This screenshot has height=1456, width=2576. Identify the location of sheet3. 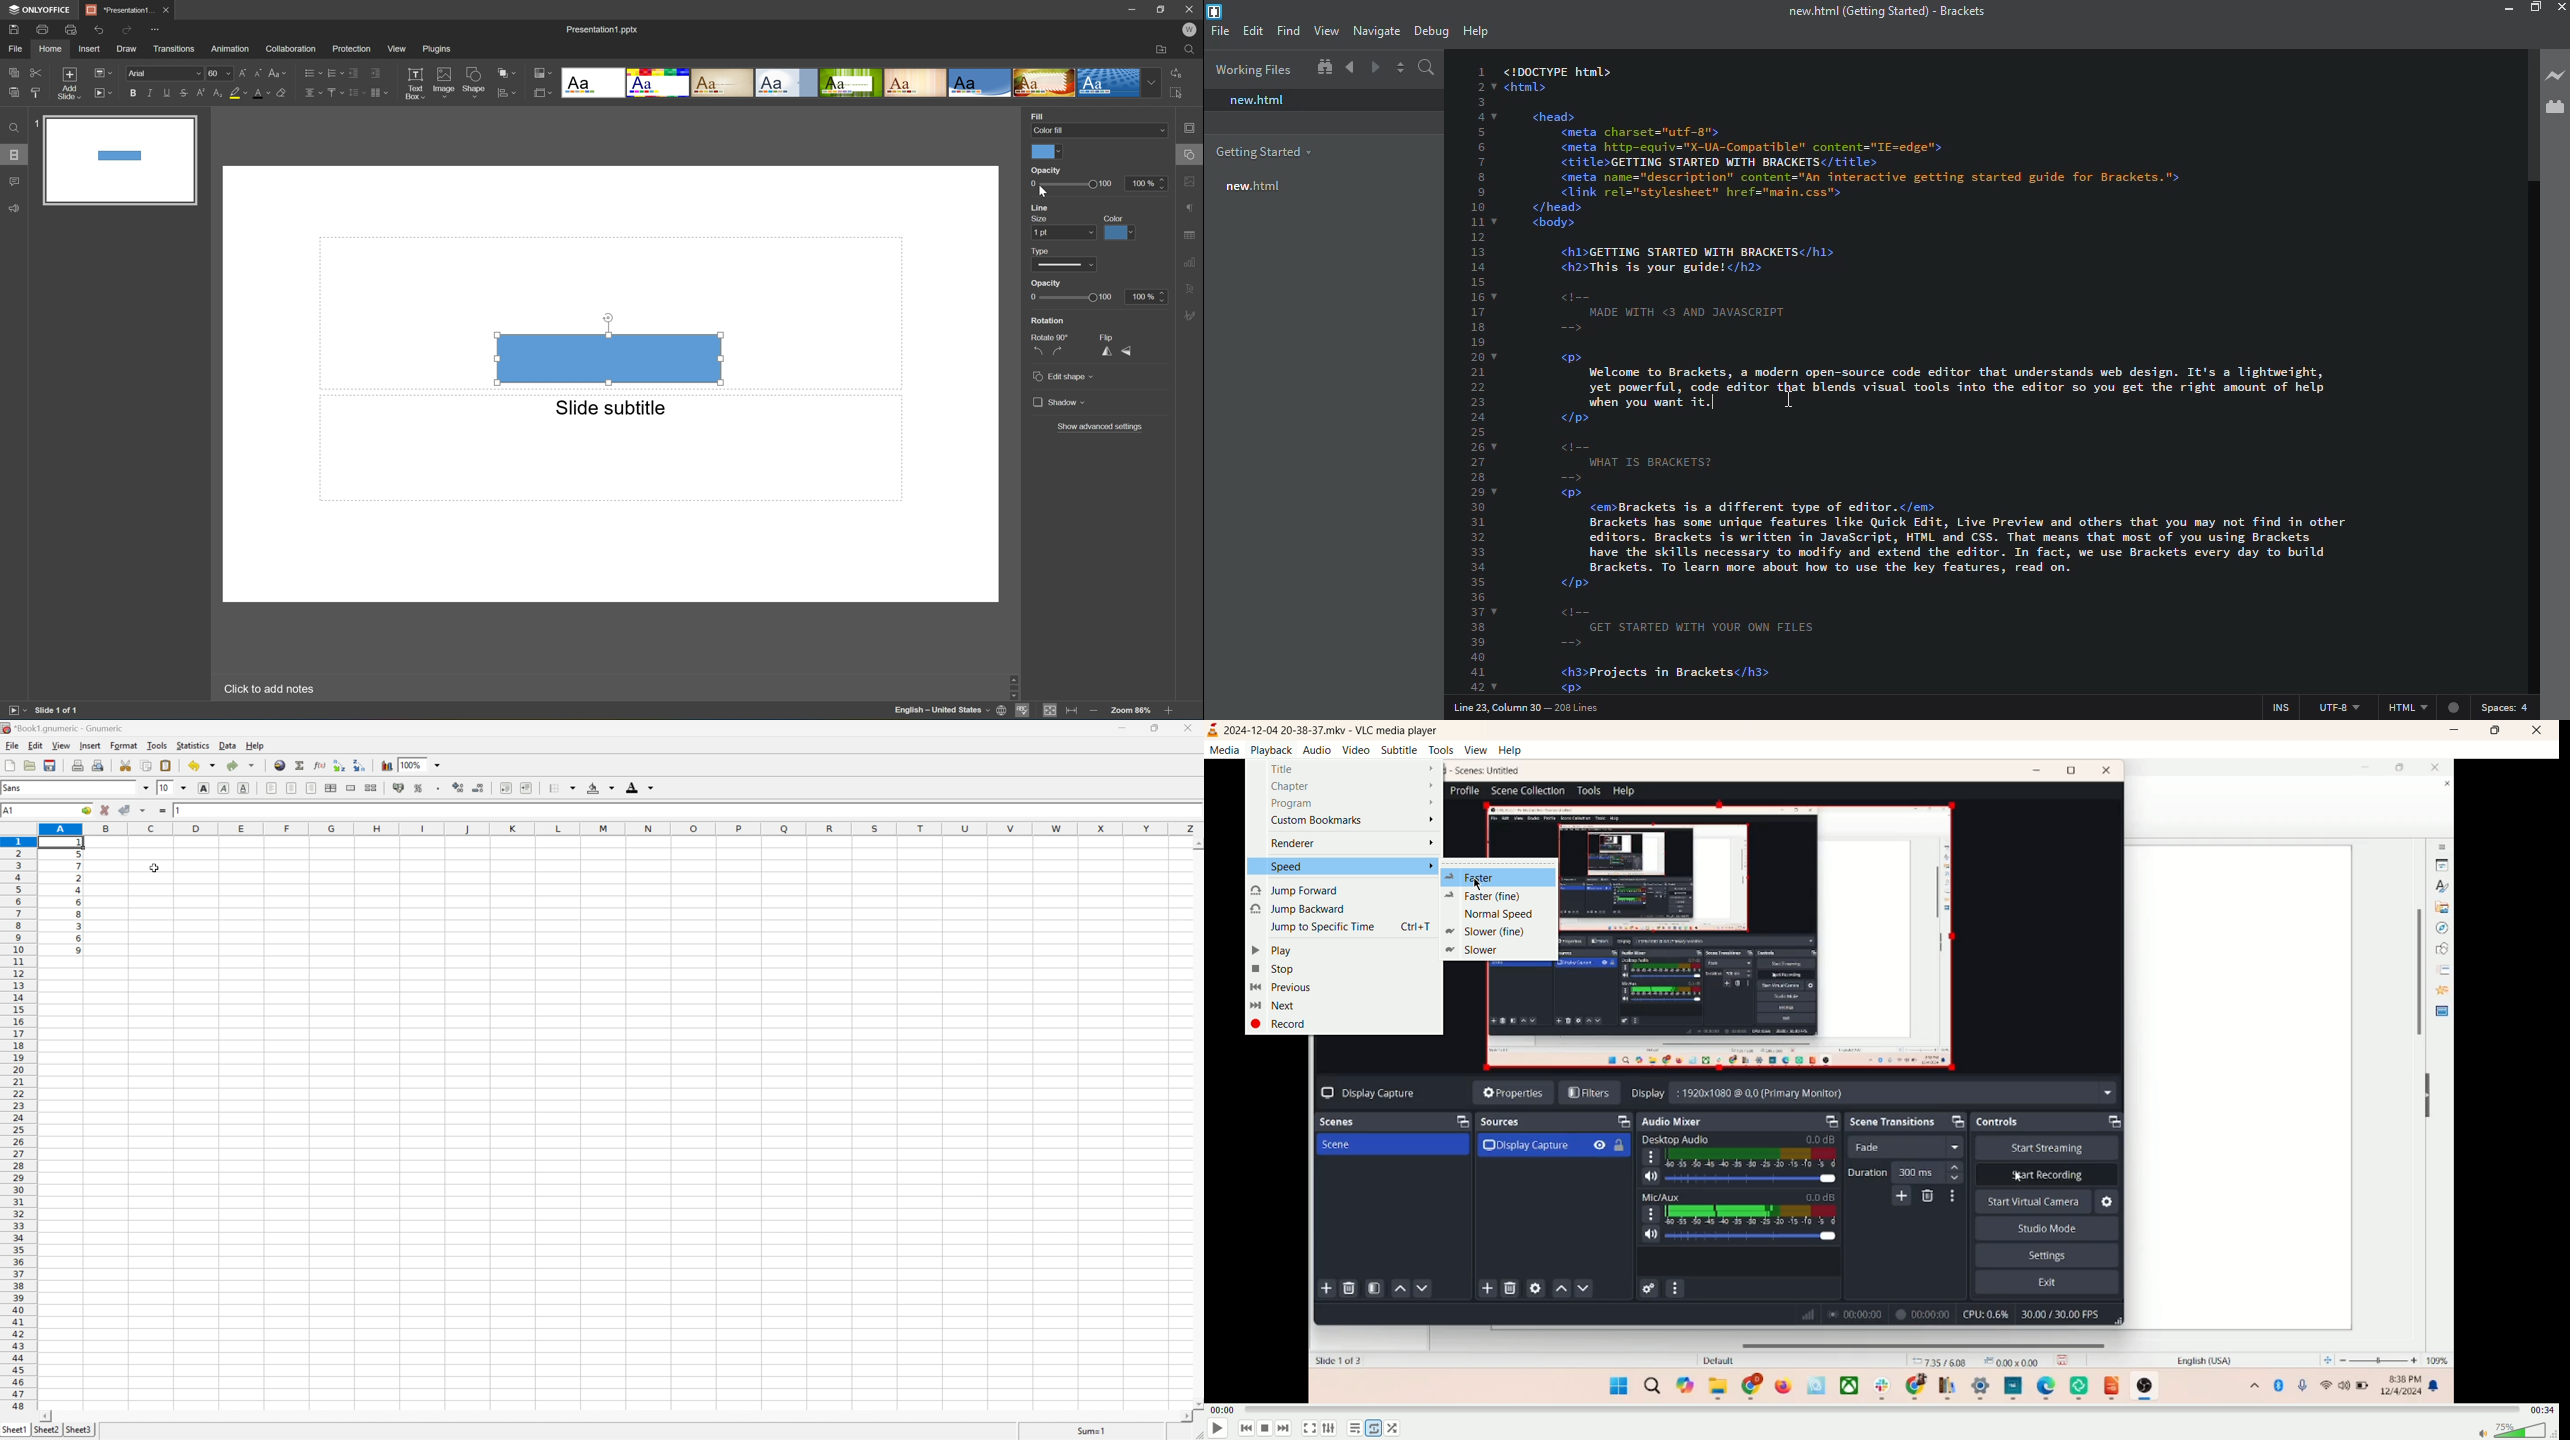
(79, 1428).